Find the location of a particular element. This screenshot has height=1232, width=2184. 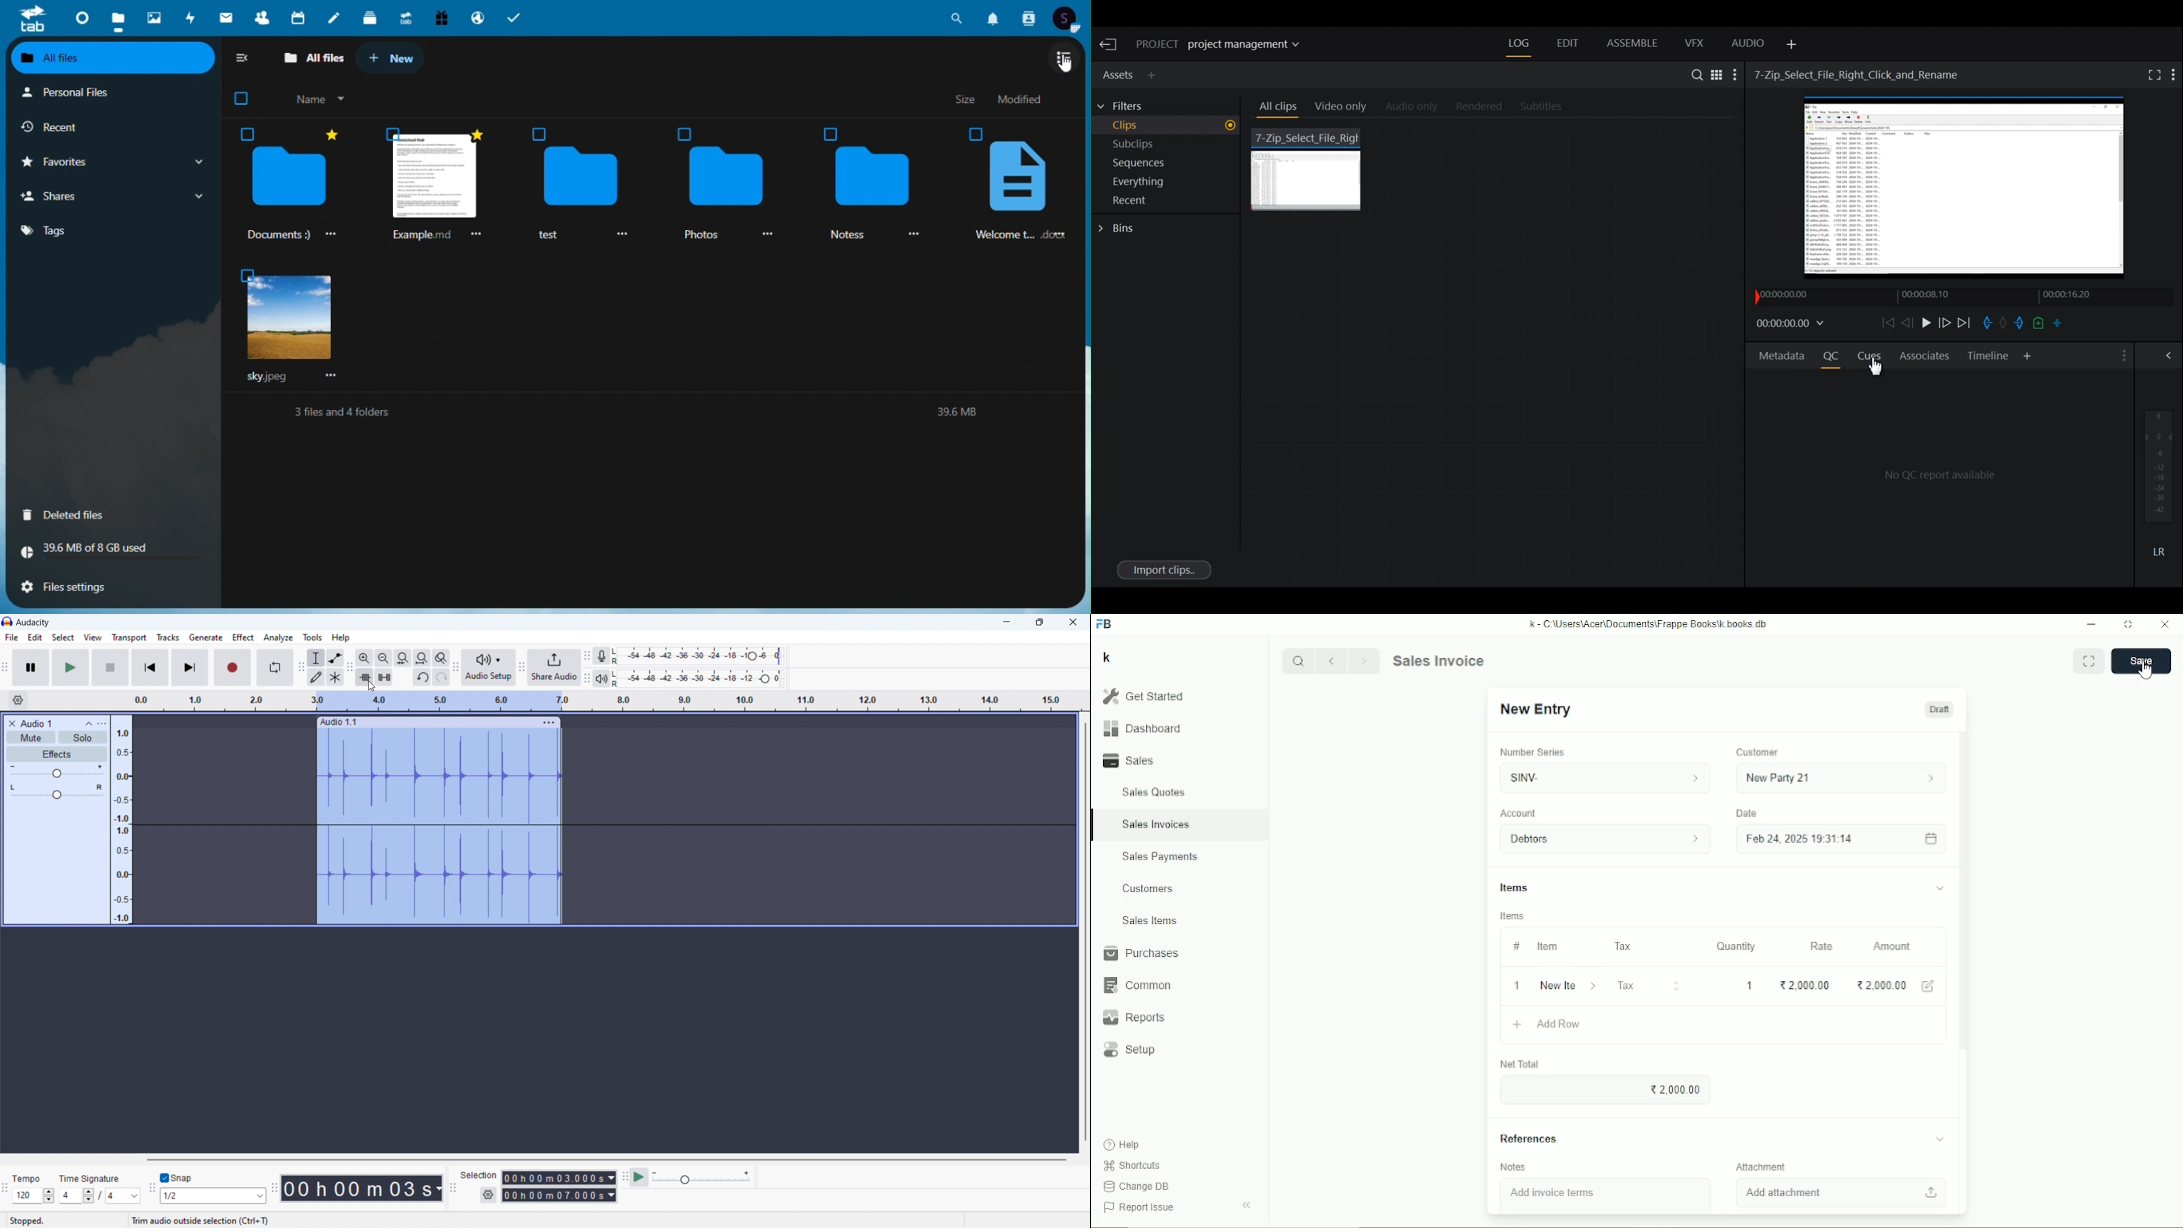

Tax is located at coordinates (1625, 946).